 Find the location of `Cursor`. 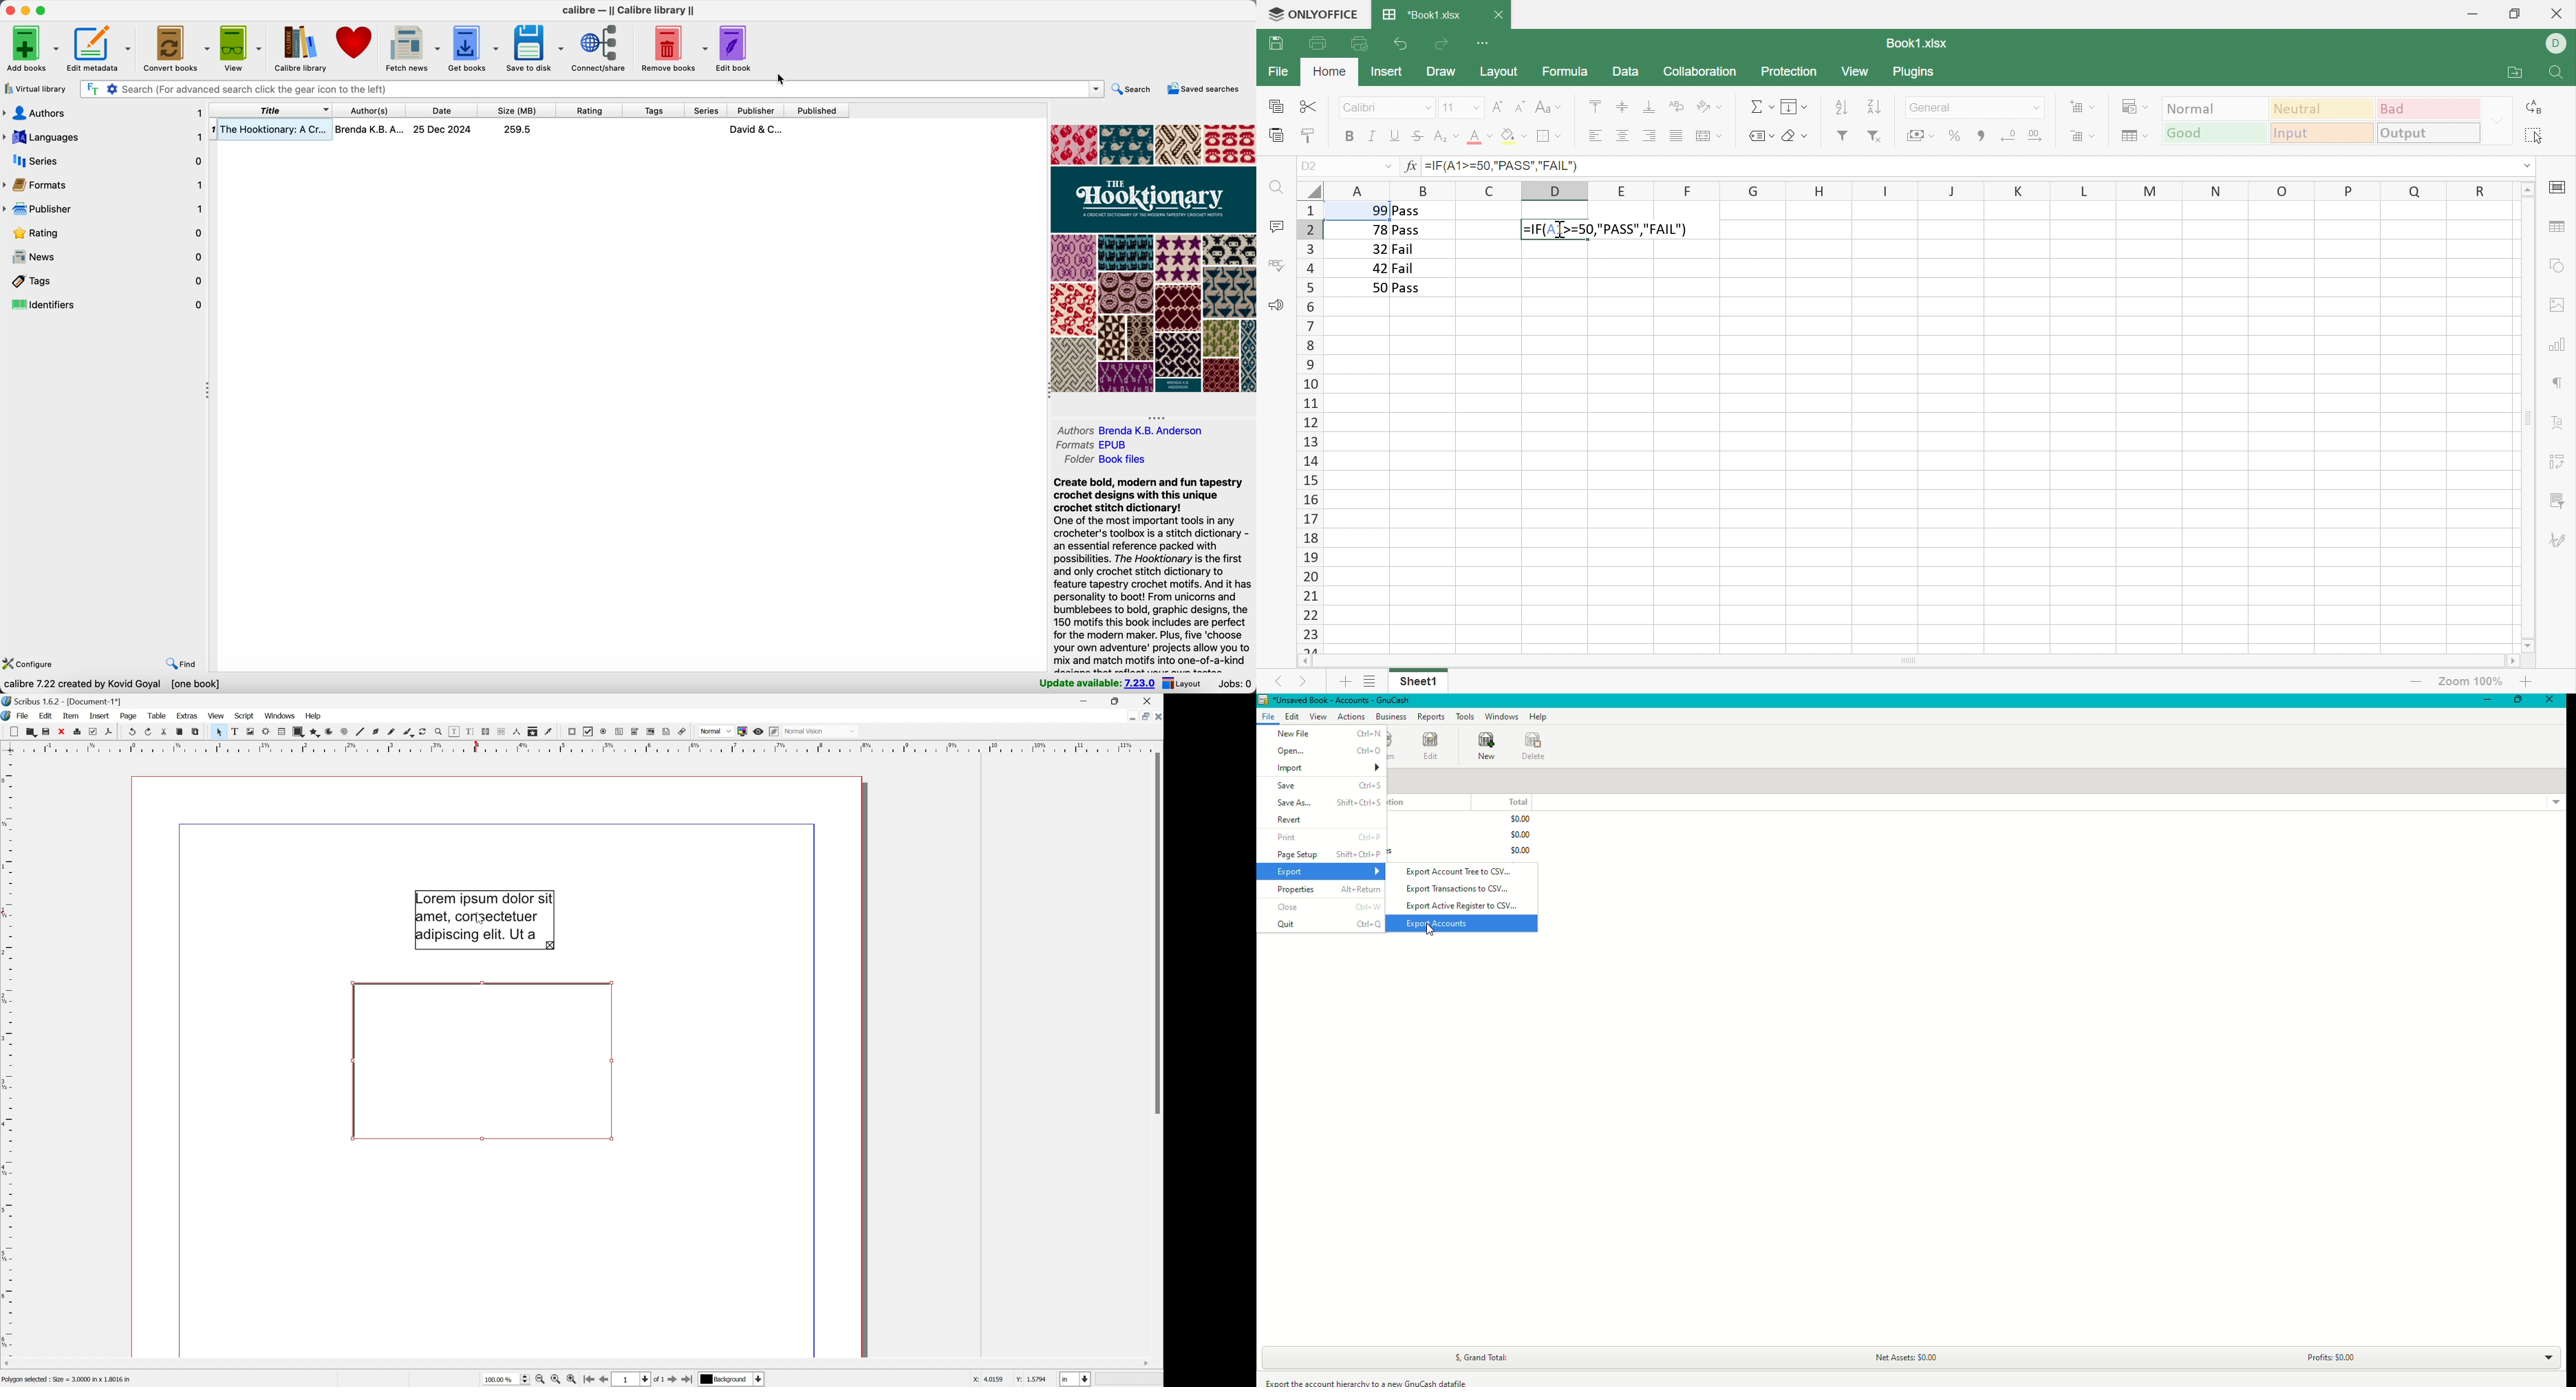

Cursor is located at coordinates (484, 921).